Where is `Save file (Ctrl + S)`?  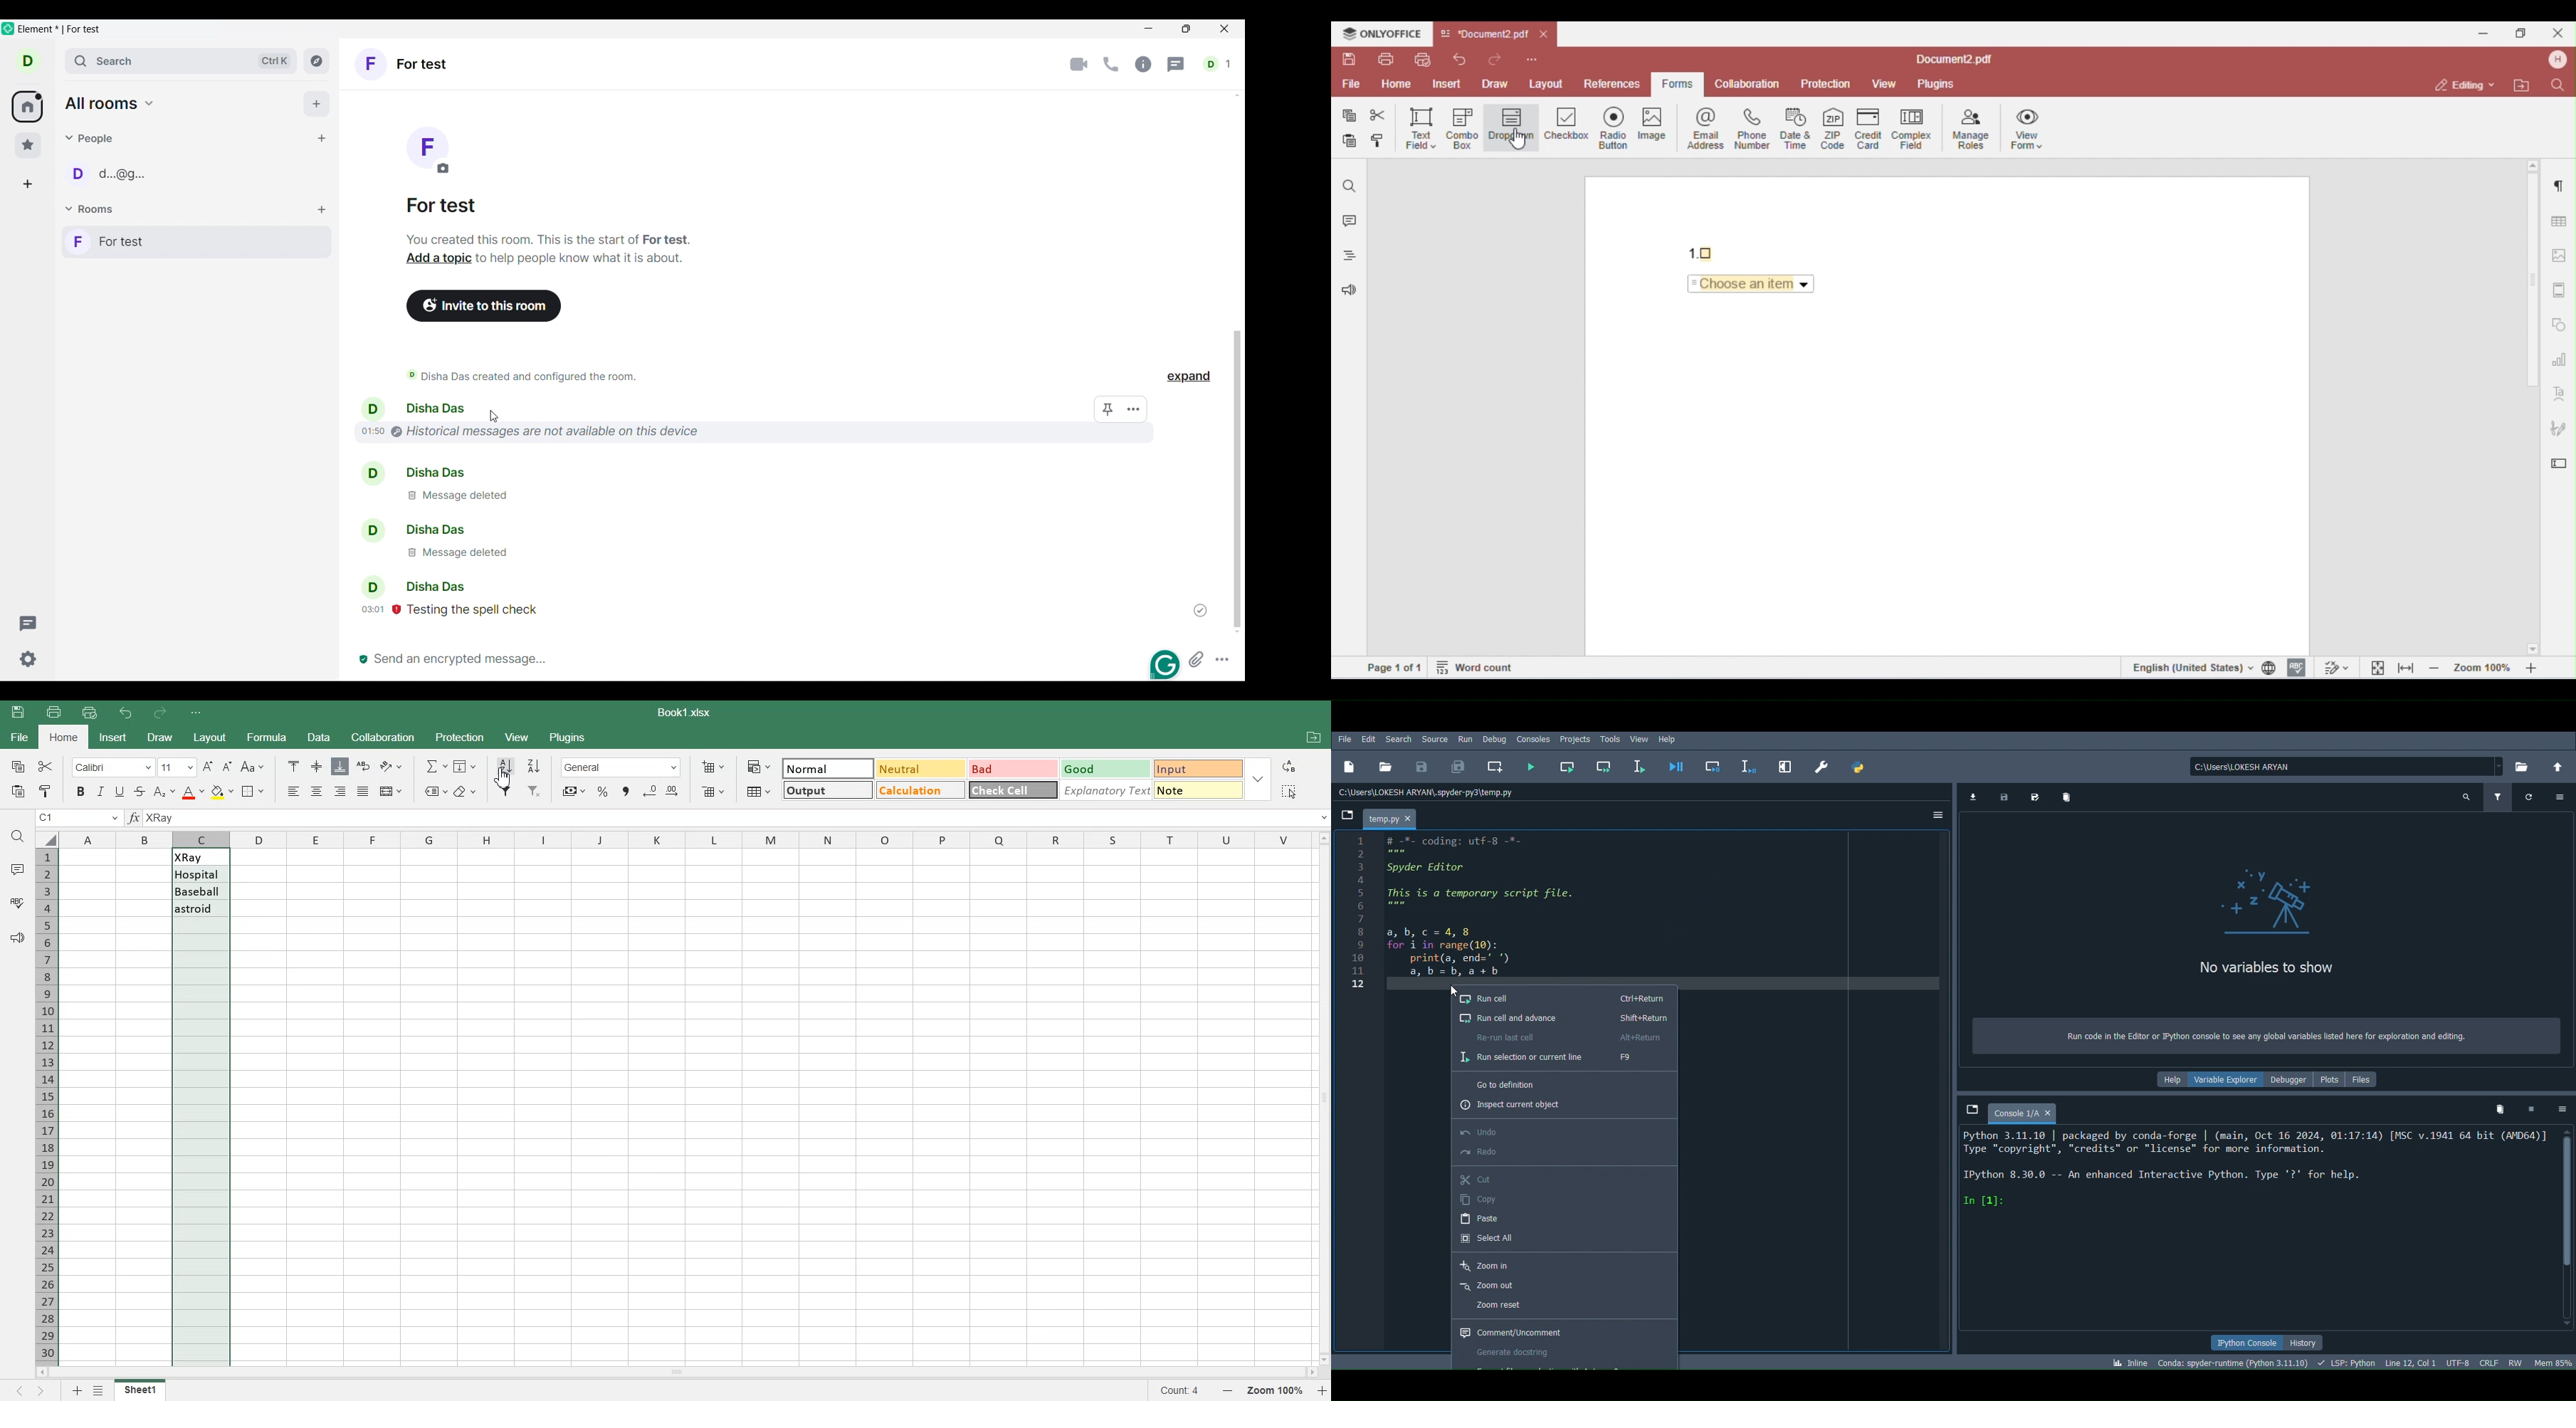
Save file (Ctrl + S) is located at coordinates (1424, 766).